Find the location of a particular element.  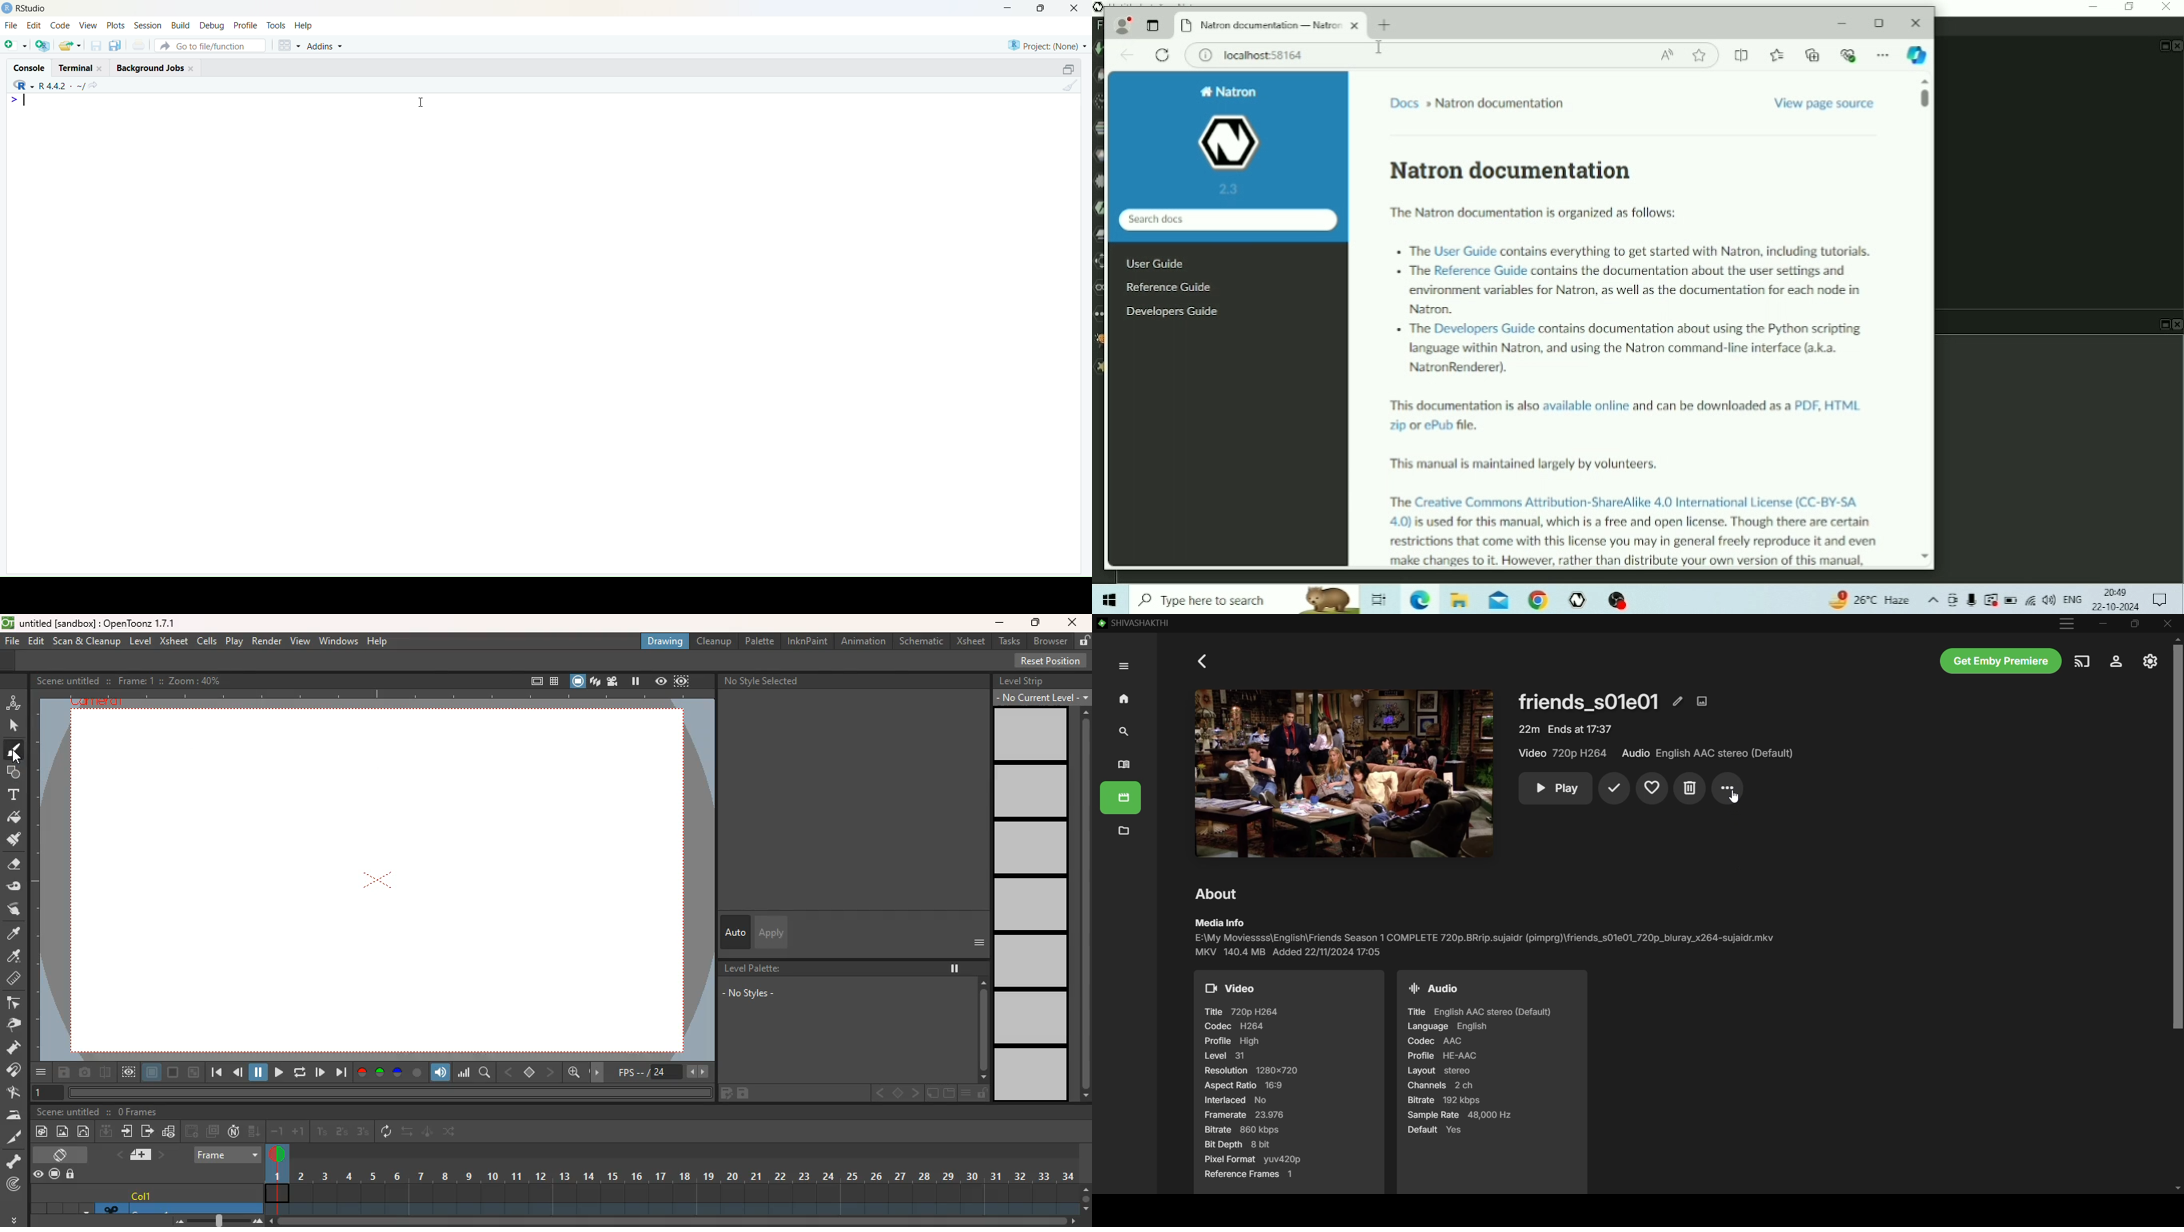

beggining is located at coordinates (214, 1074).